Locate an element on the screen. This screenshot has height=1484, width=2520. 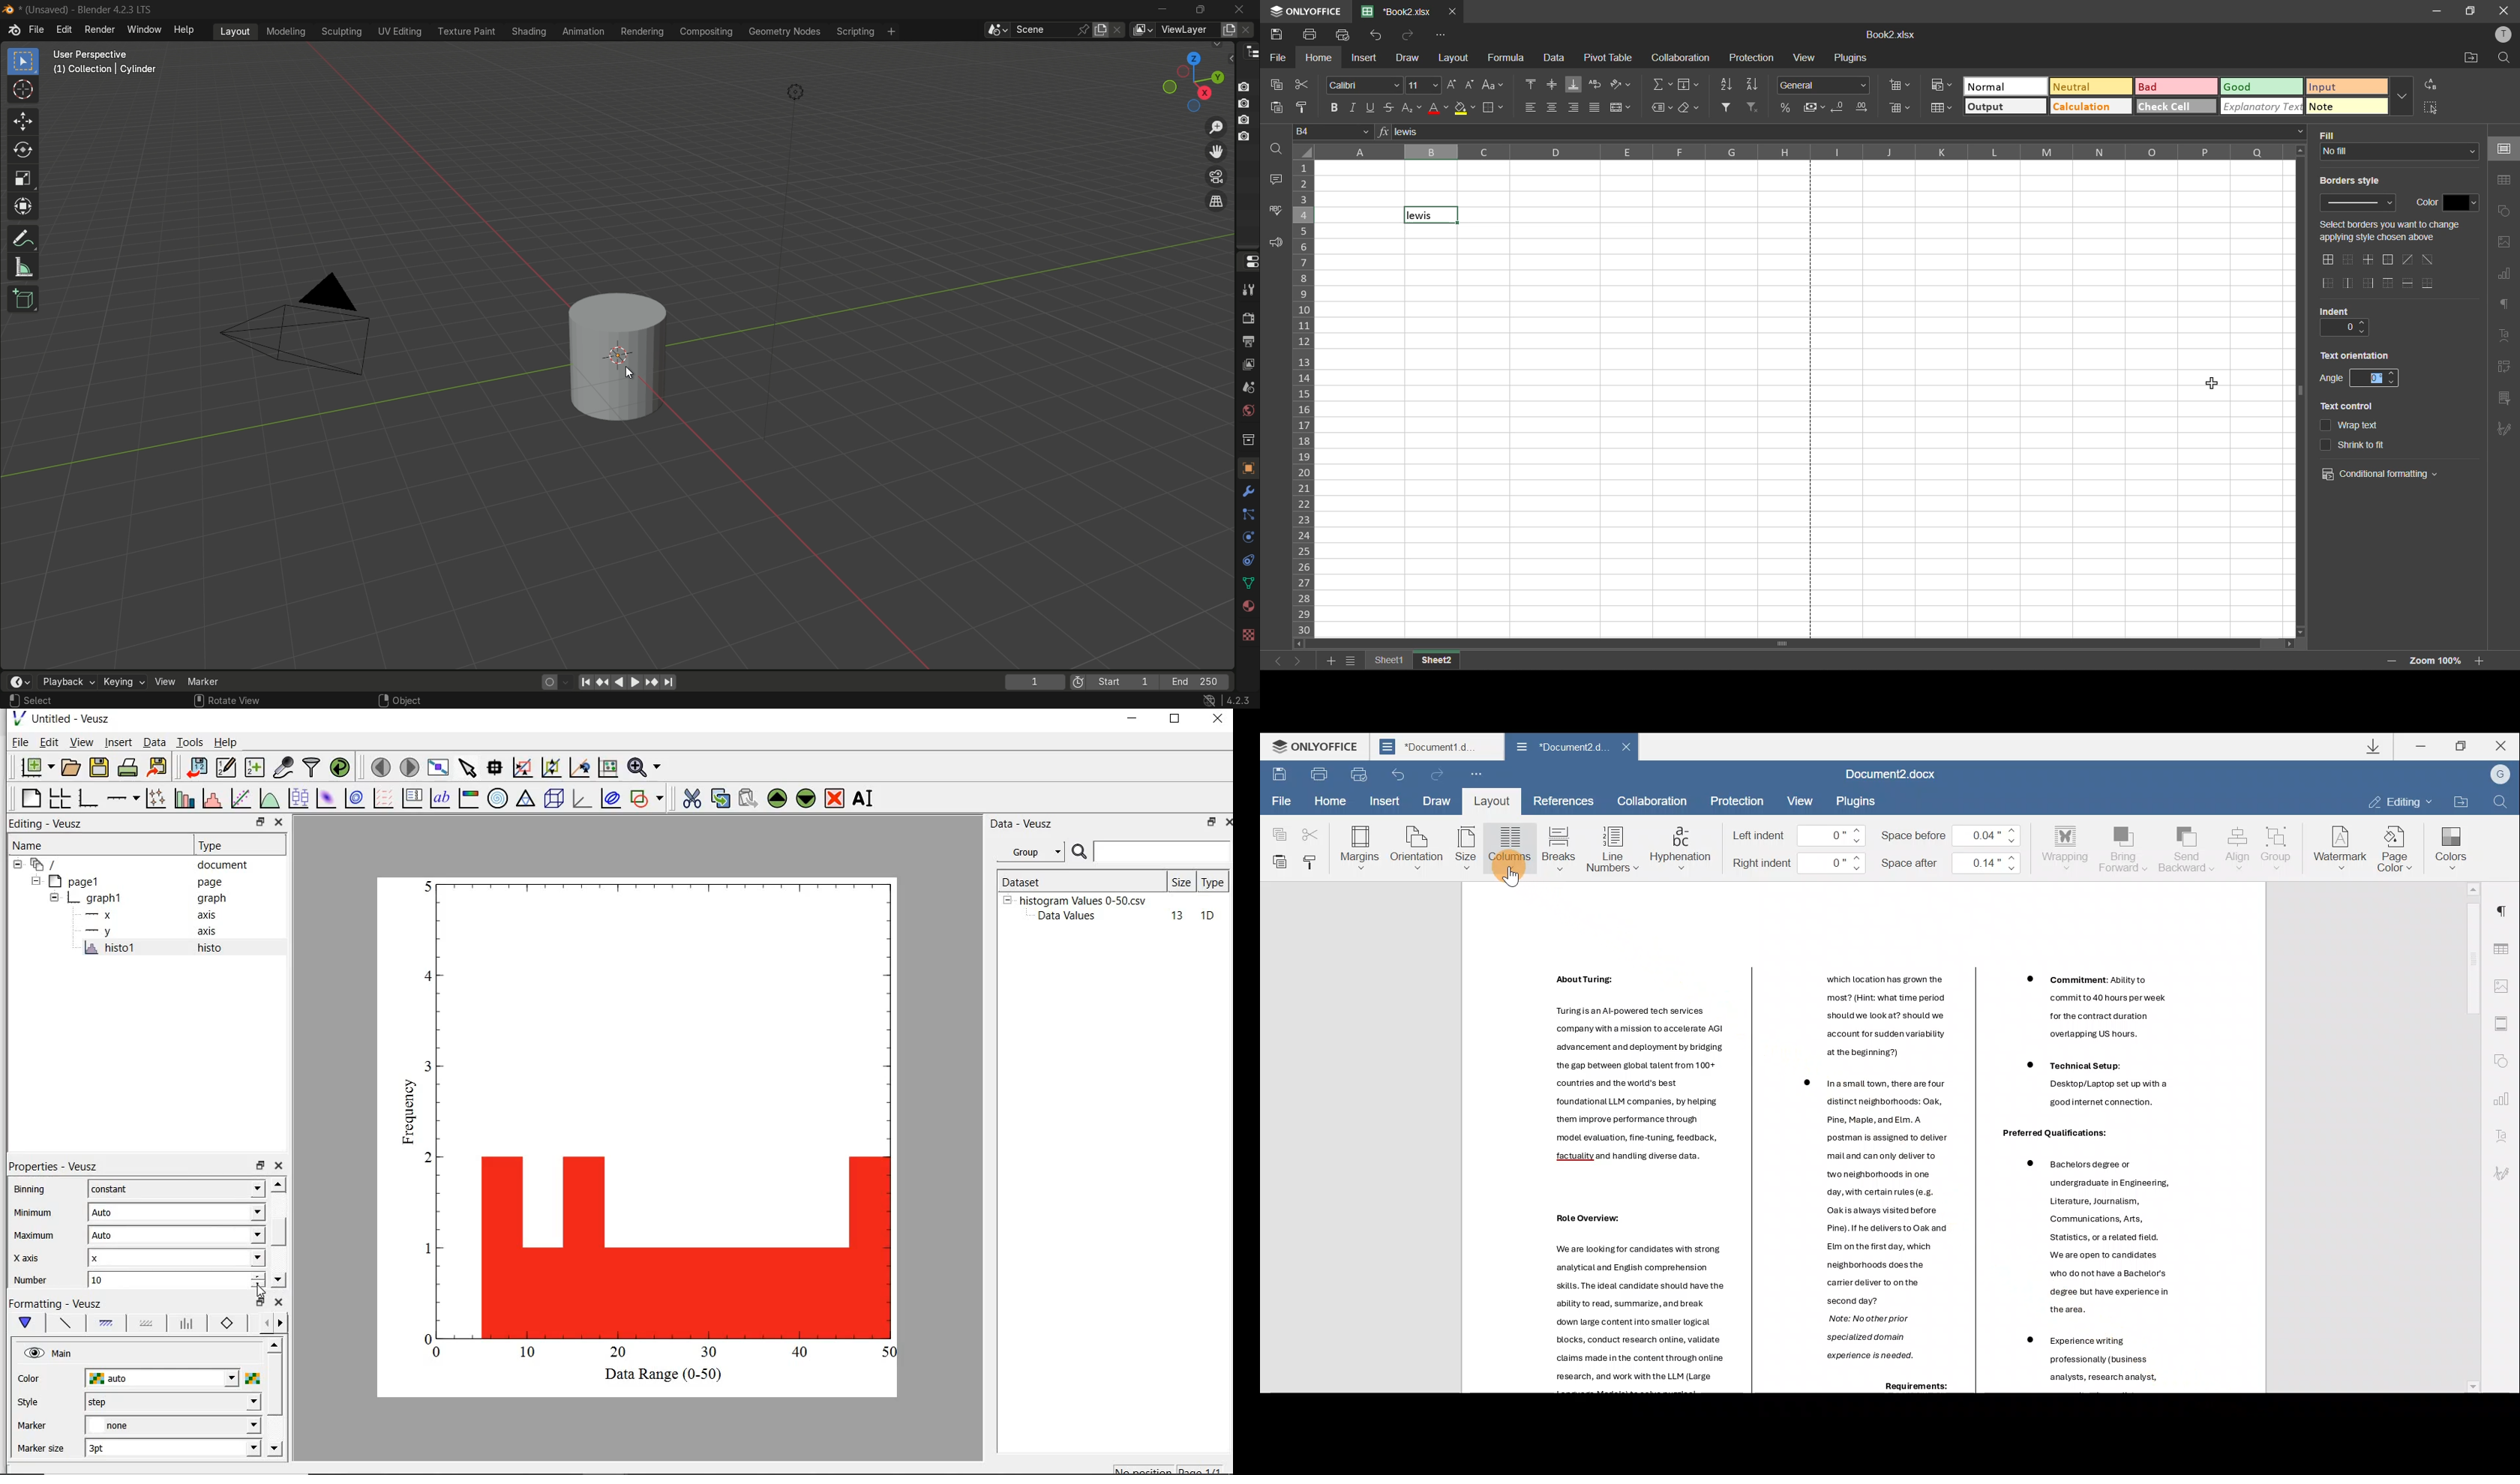
quick print is located at coordinates (1342, 34).